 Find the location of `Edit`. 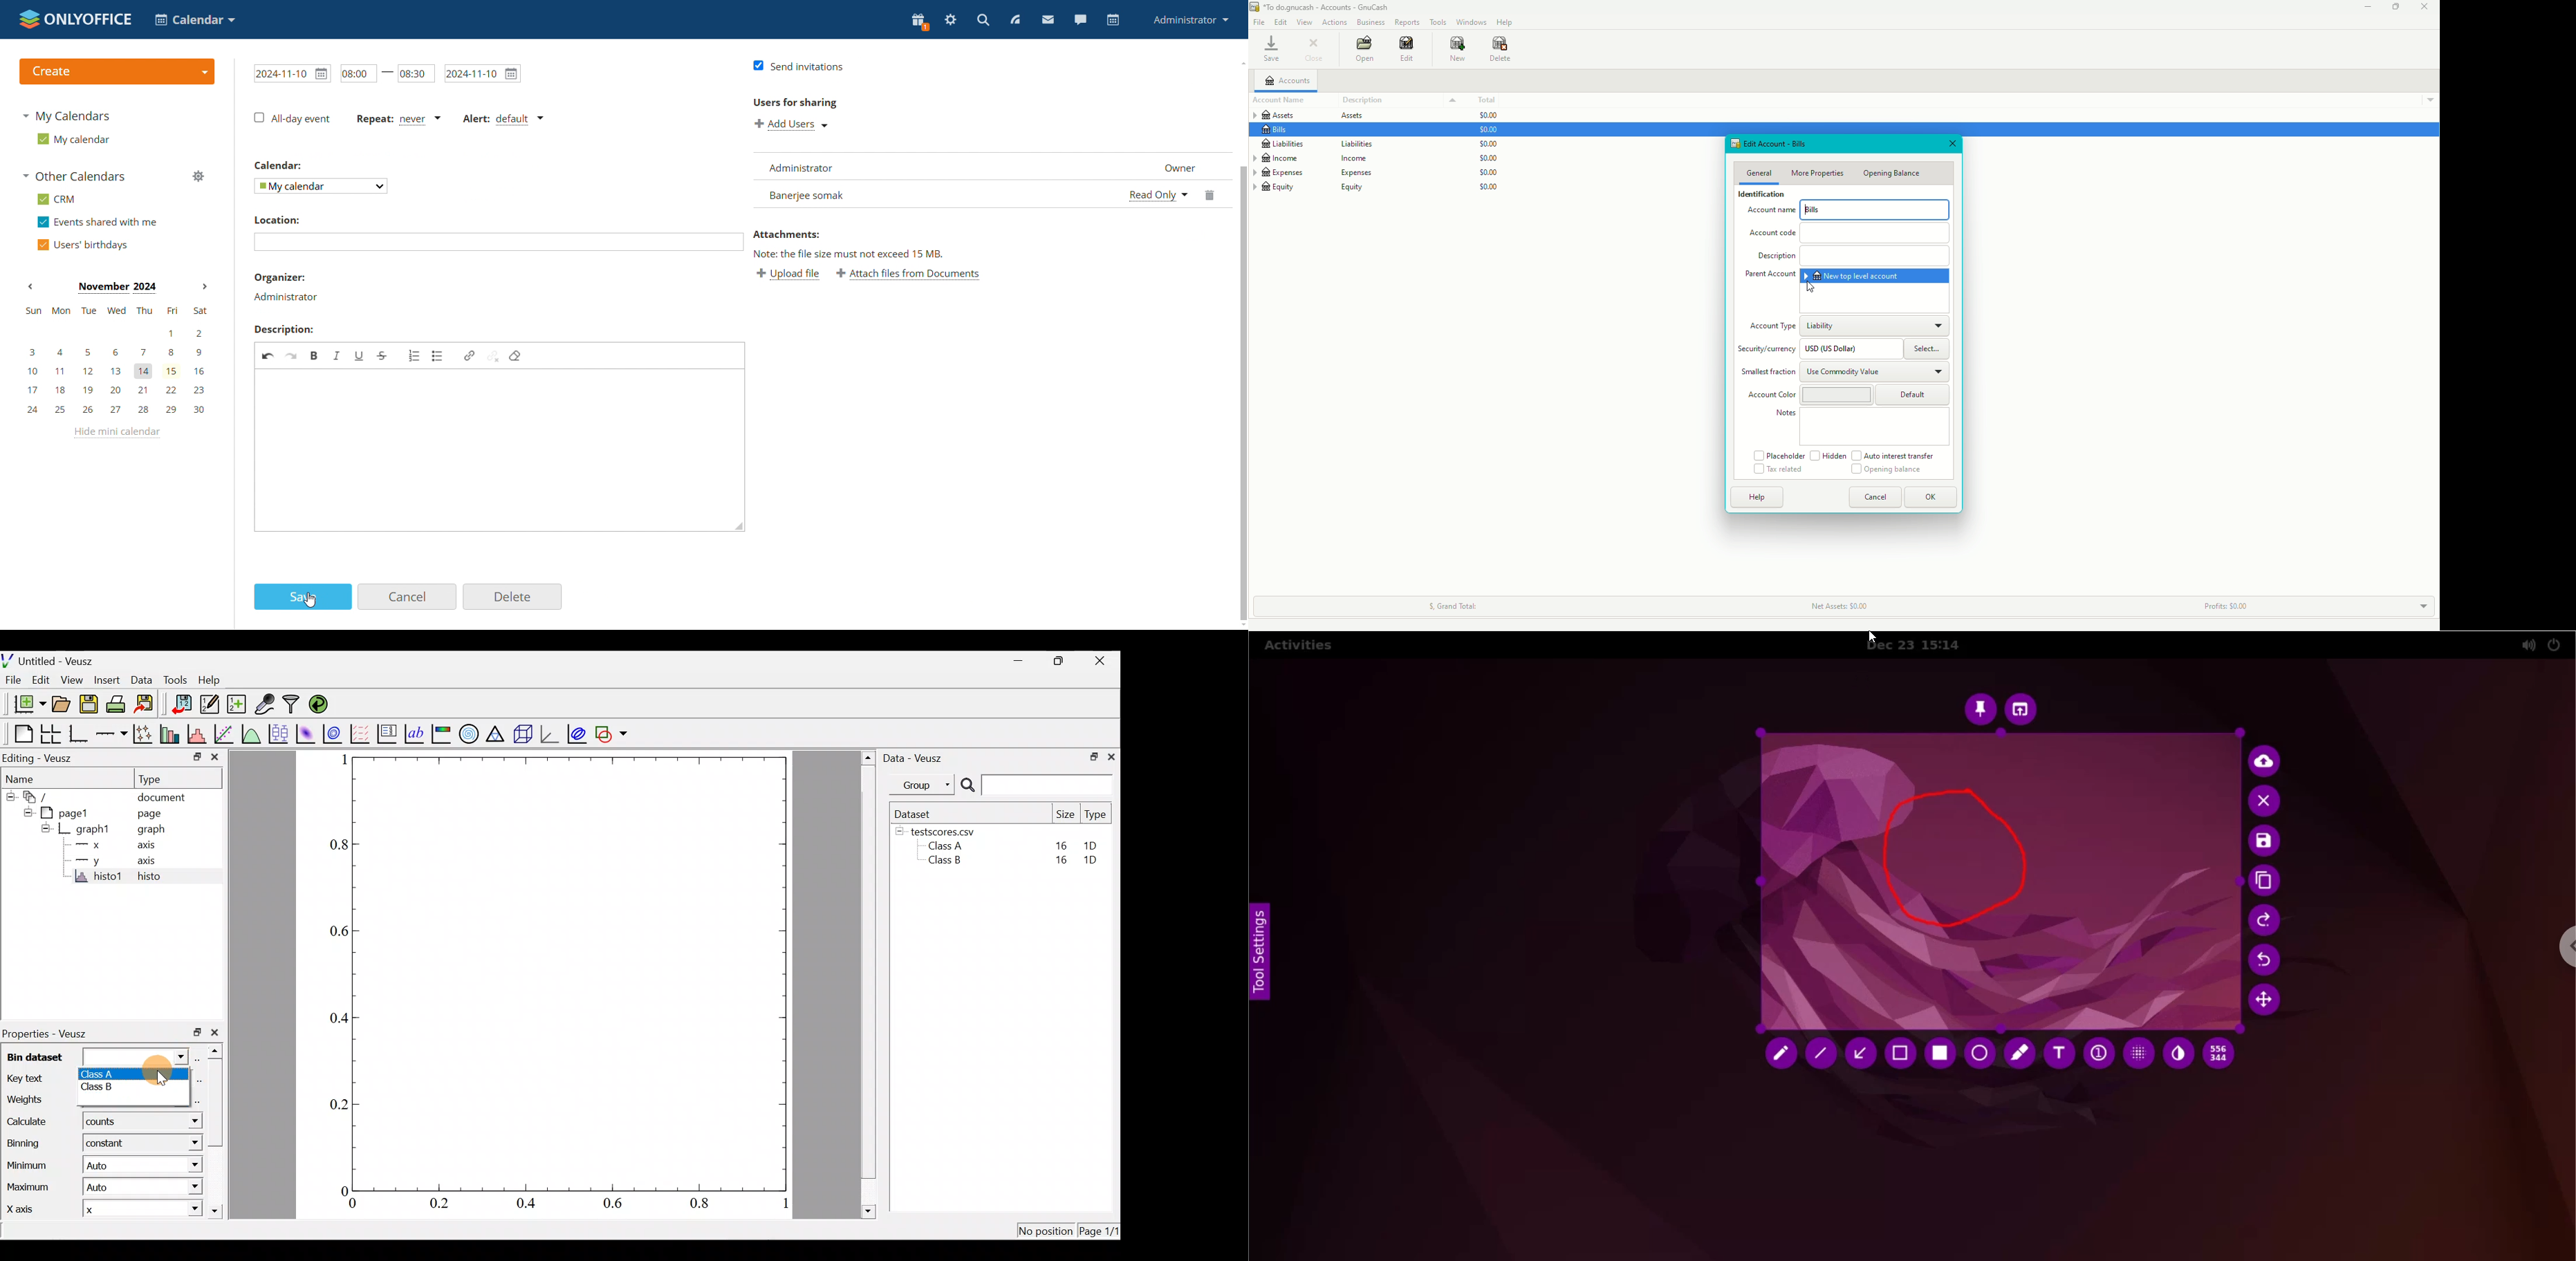

Edit is located at coordinates (43, 680).